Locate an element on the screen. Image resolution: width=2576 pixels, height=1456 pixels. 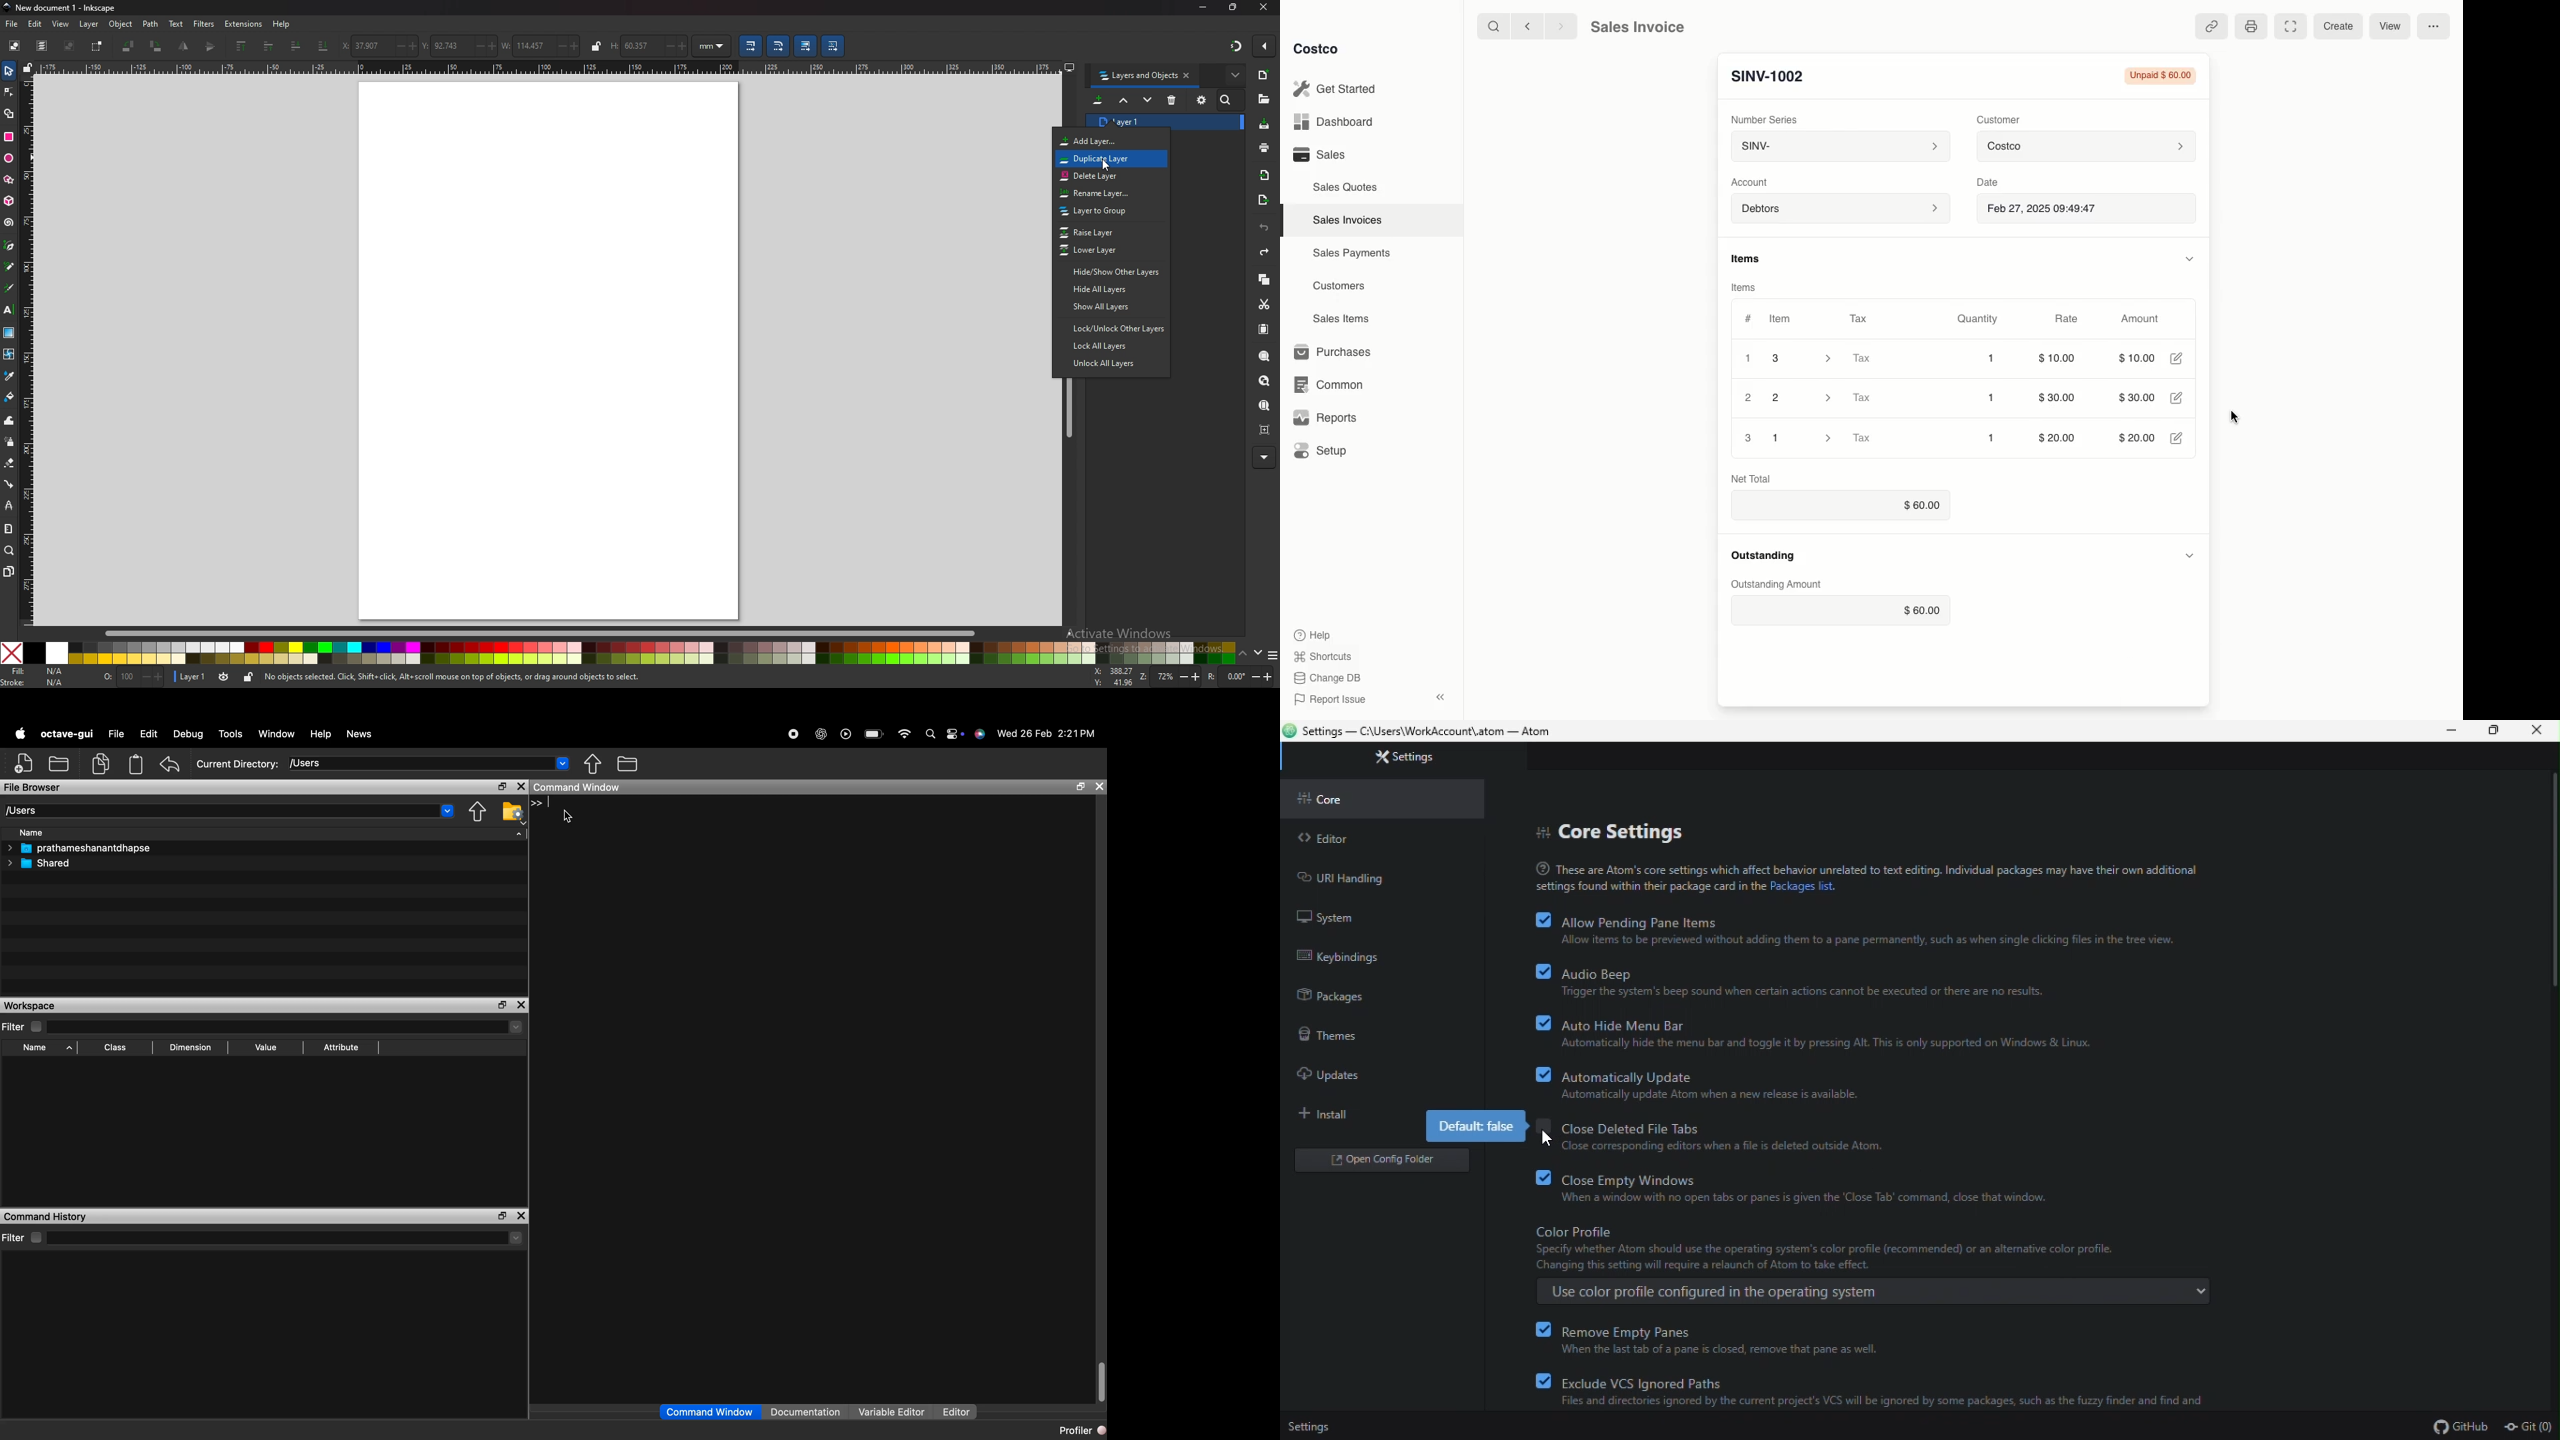
Amount is located at coordinates (2132, 320).